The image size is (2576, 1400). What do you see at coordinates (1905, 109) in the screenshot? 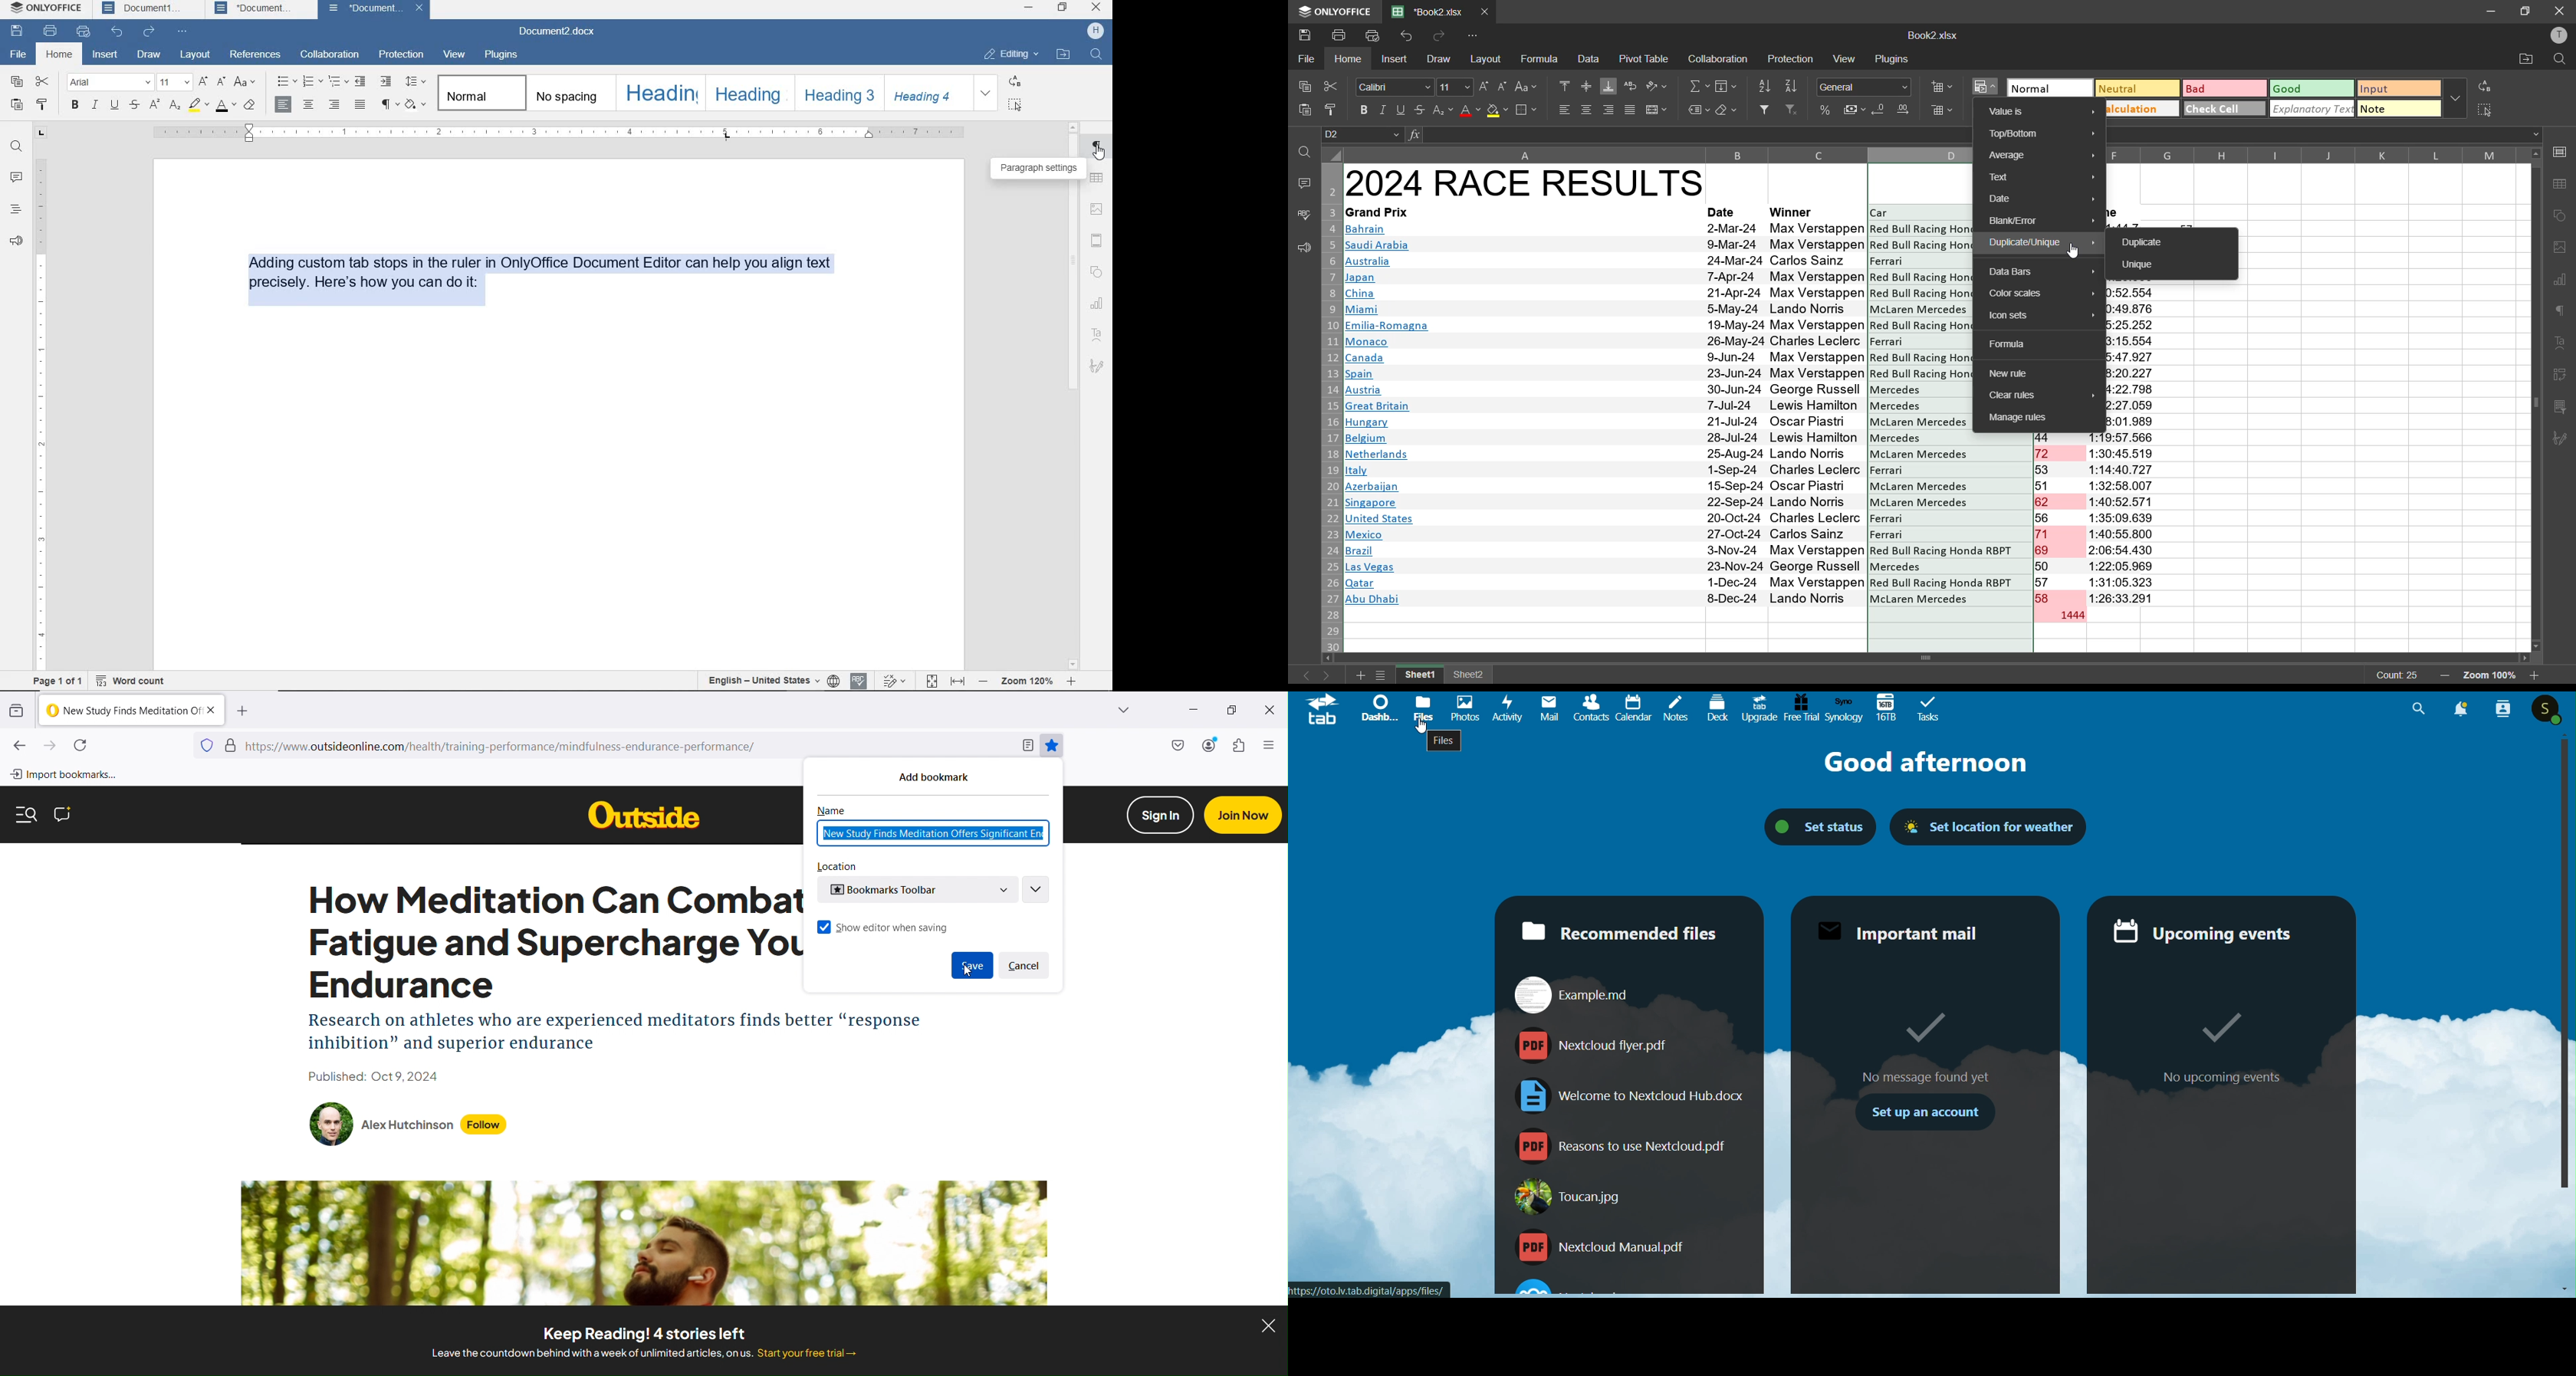
I see `increase decimal` at bounding box center [1905, 109].